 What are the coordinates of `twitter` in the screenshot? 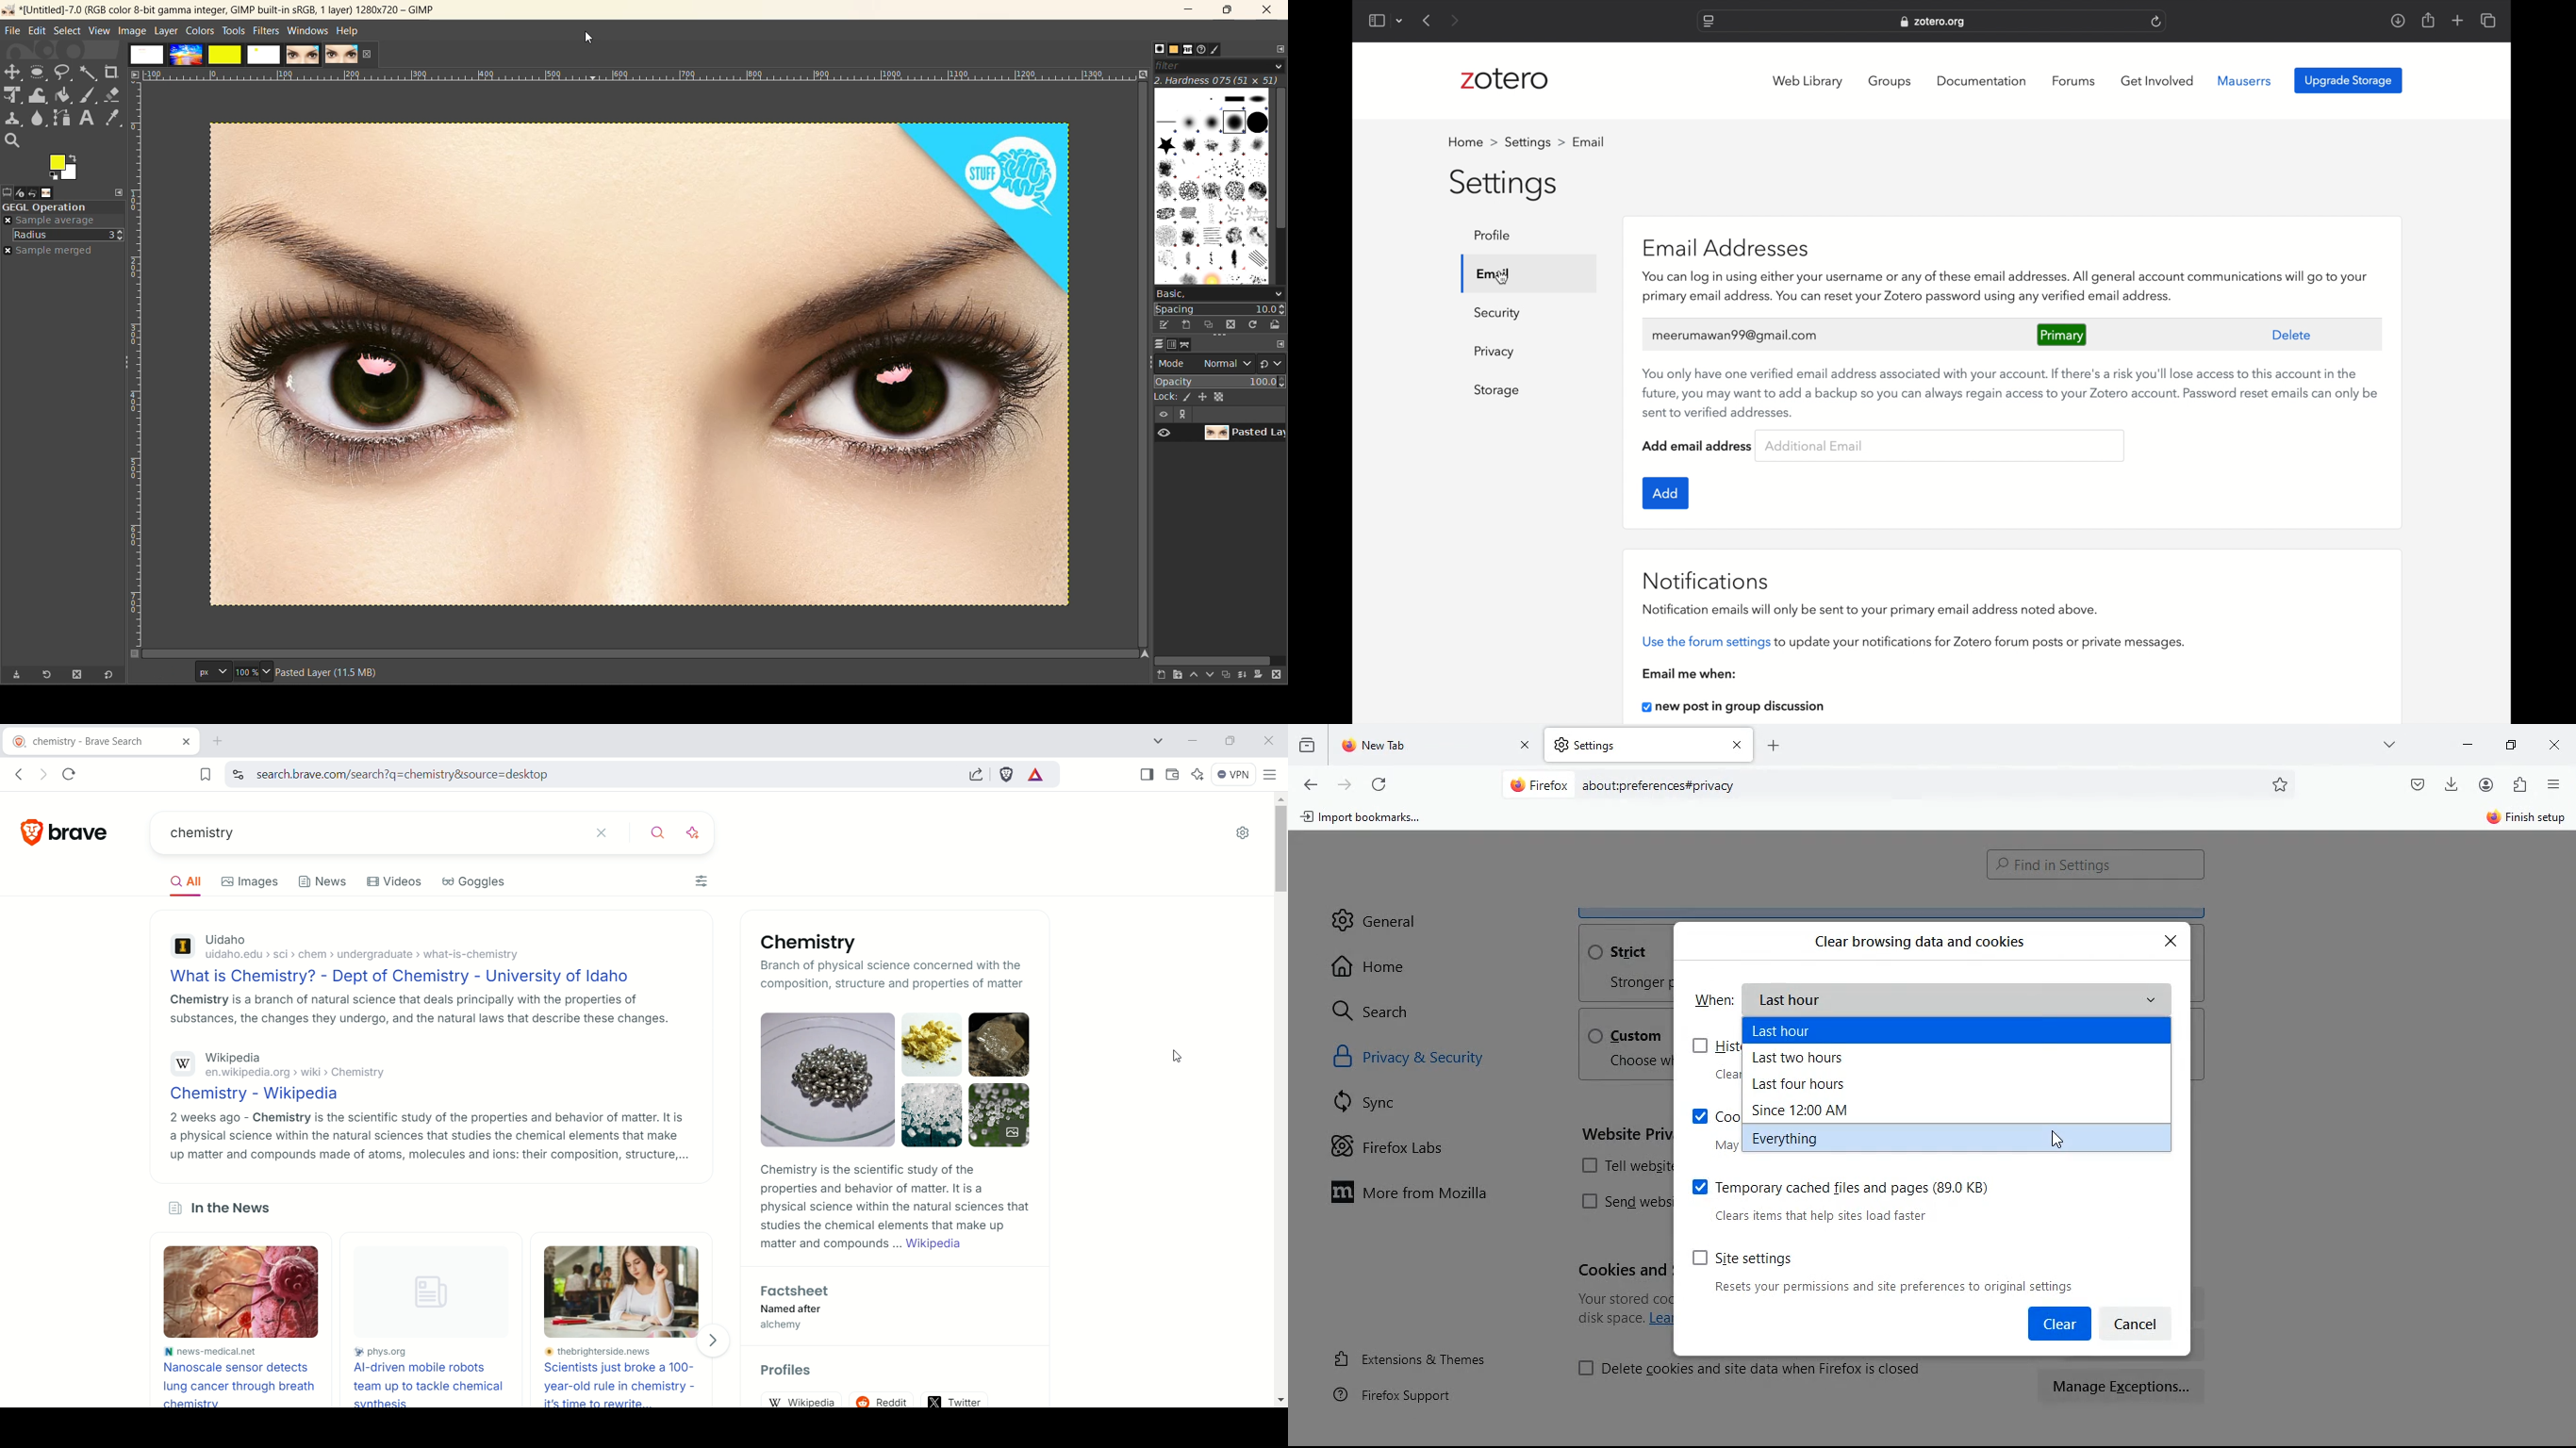 It's located at (956, 1398).